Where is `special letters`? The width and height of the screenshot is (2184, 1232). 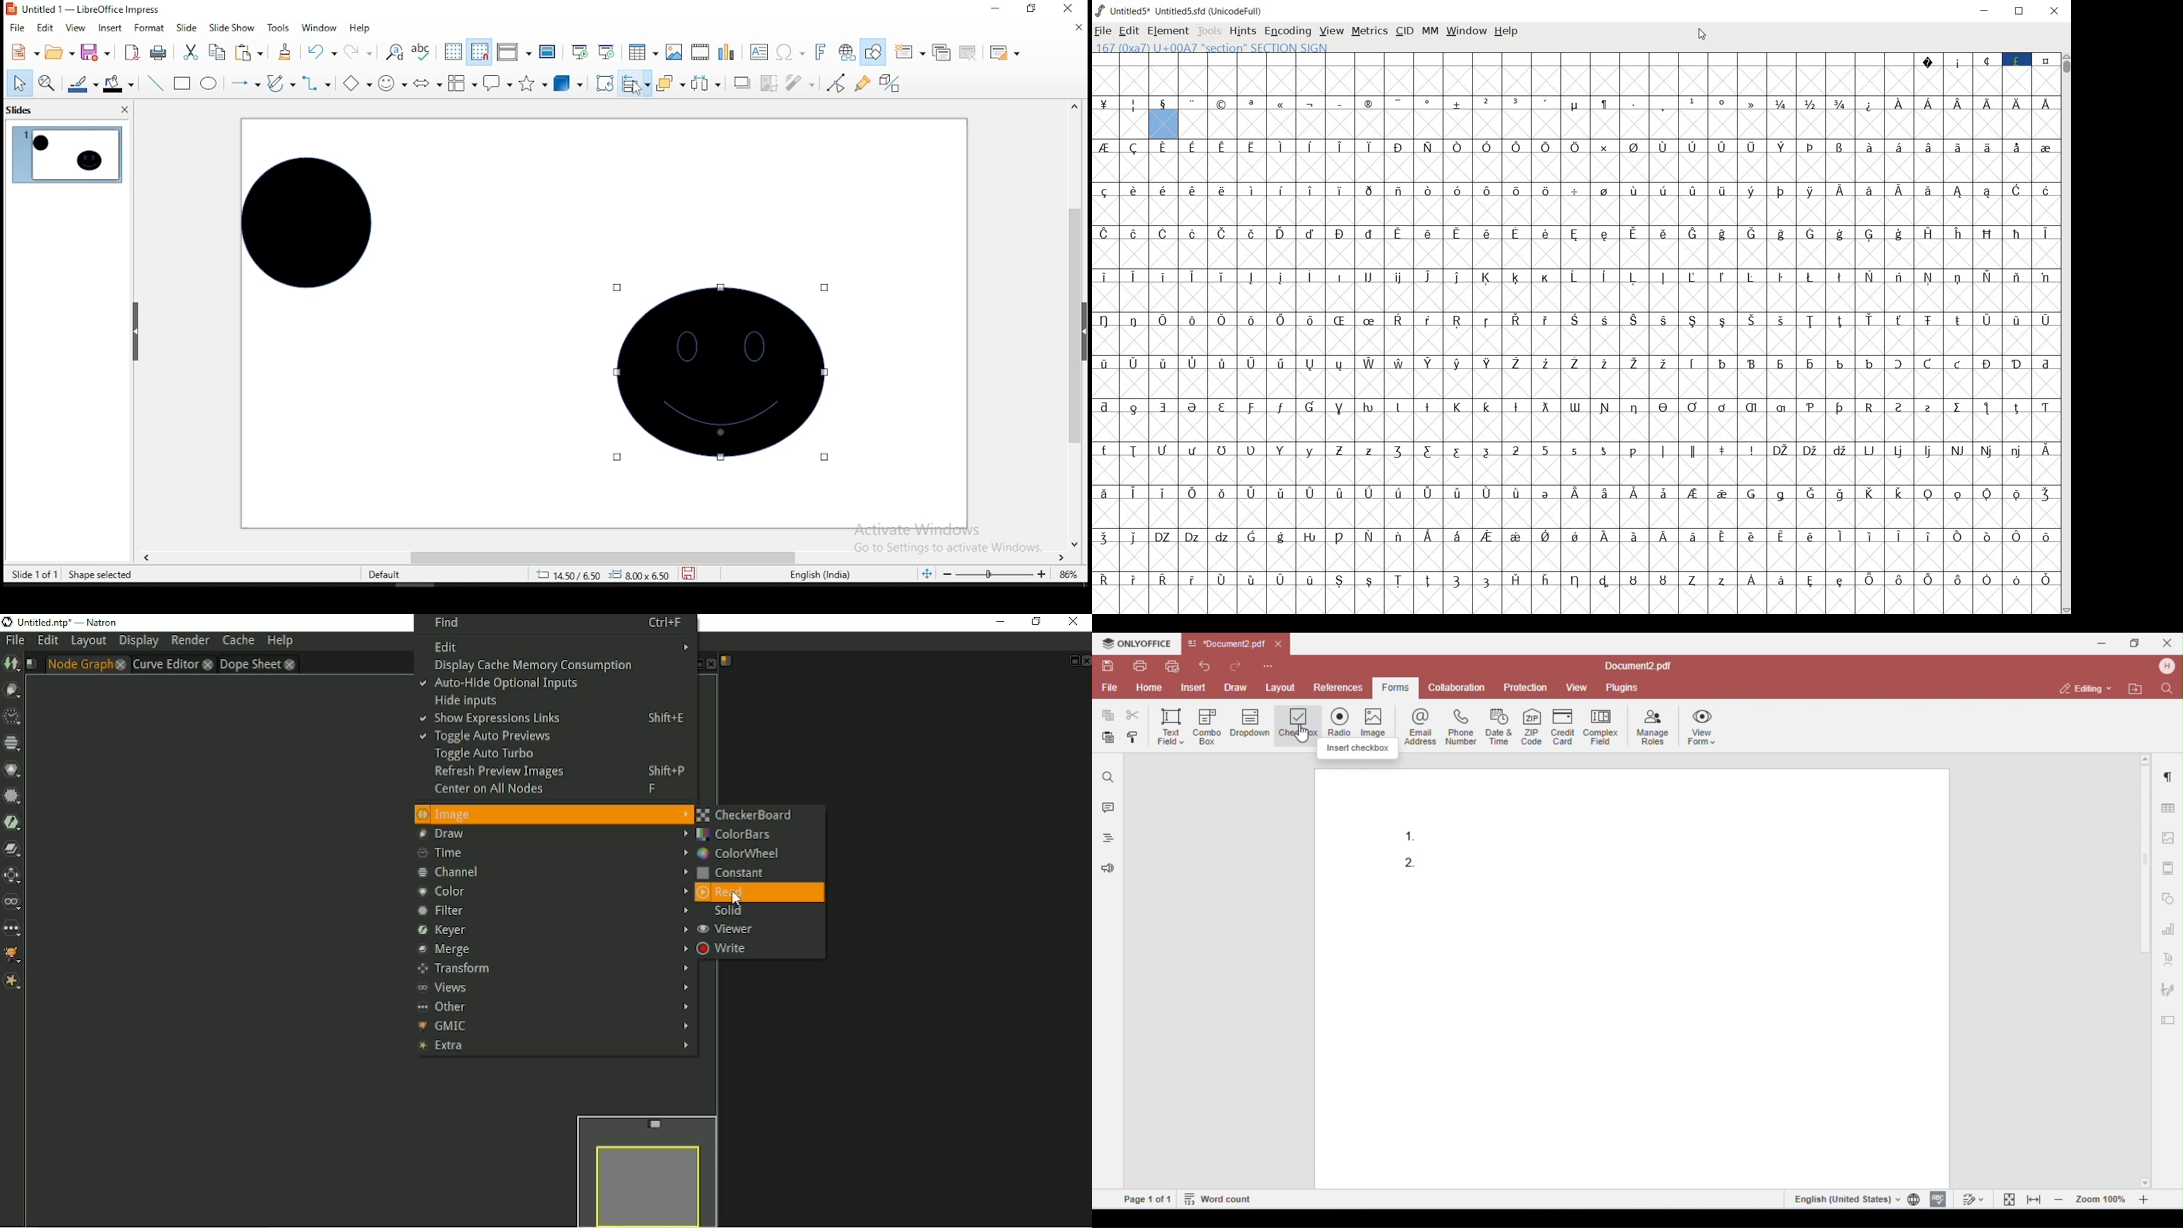
special letters is located at coordinates (1576, 321).